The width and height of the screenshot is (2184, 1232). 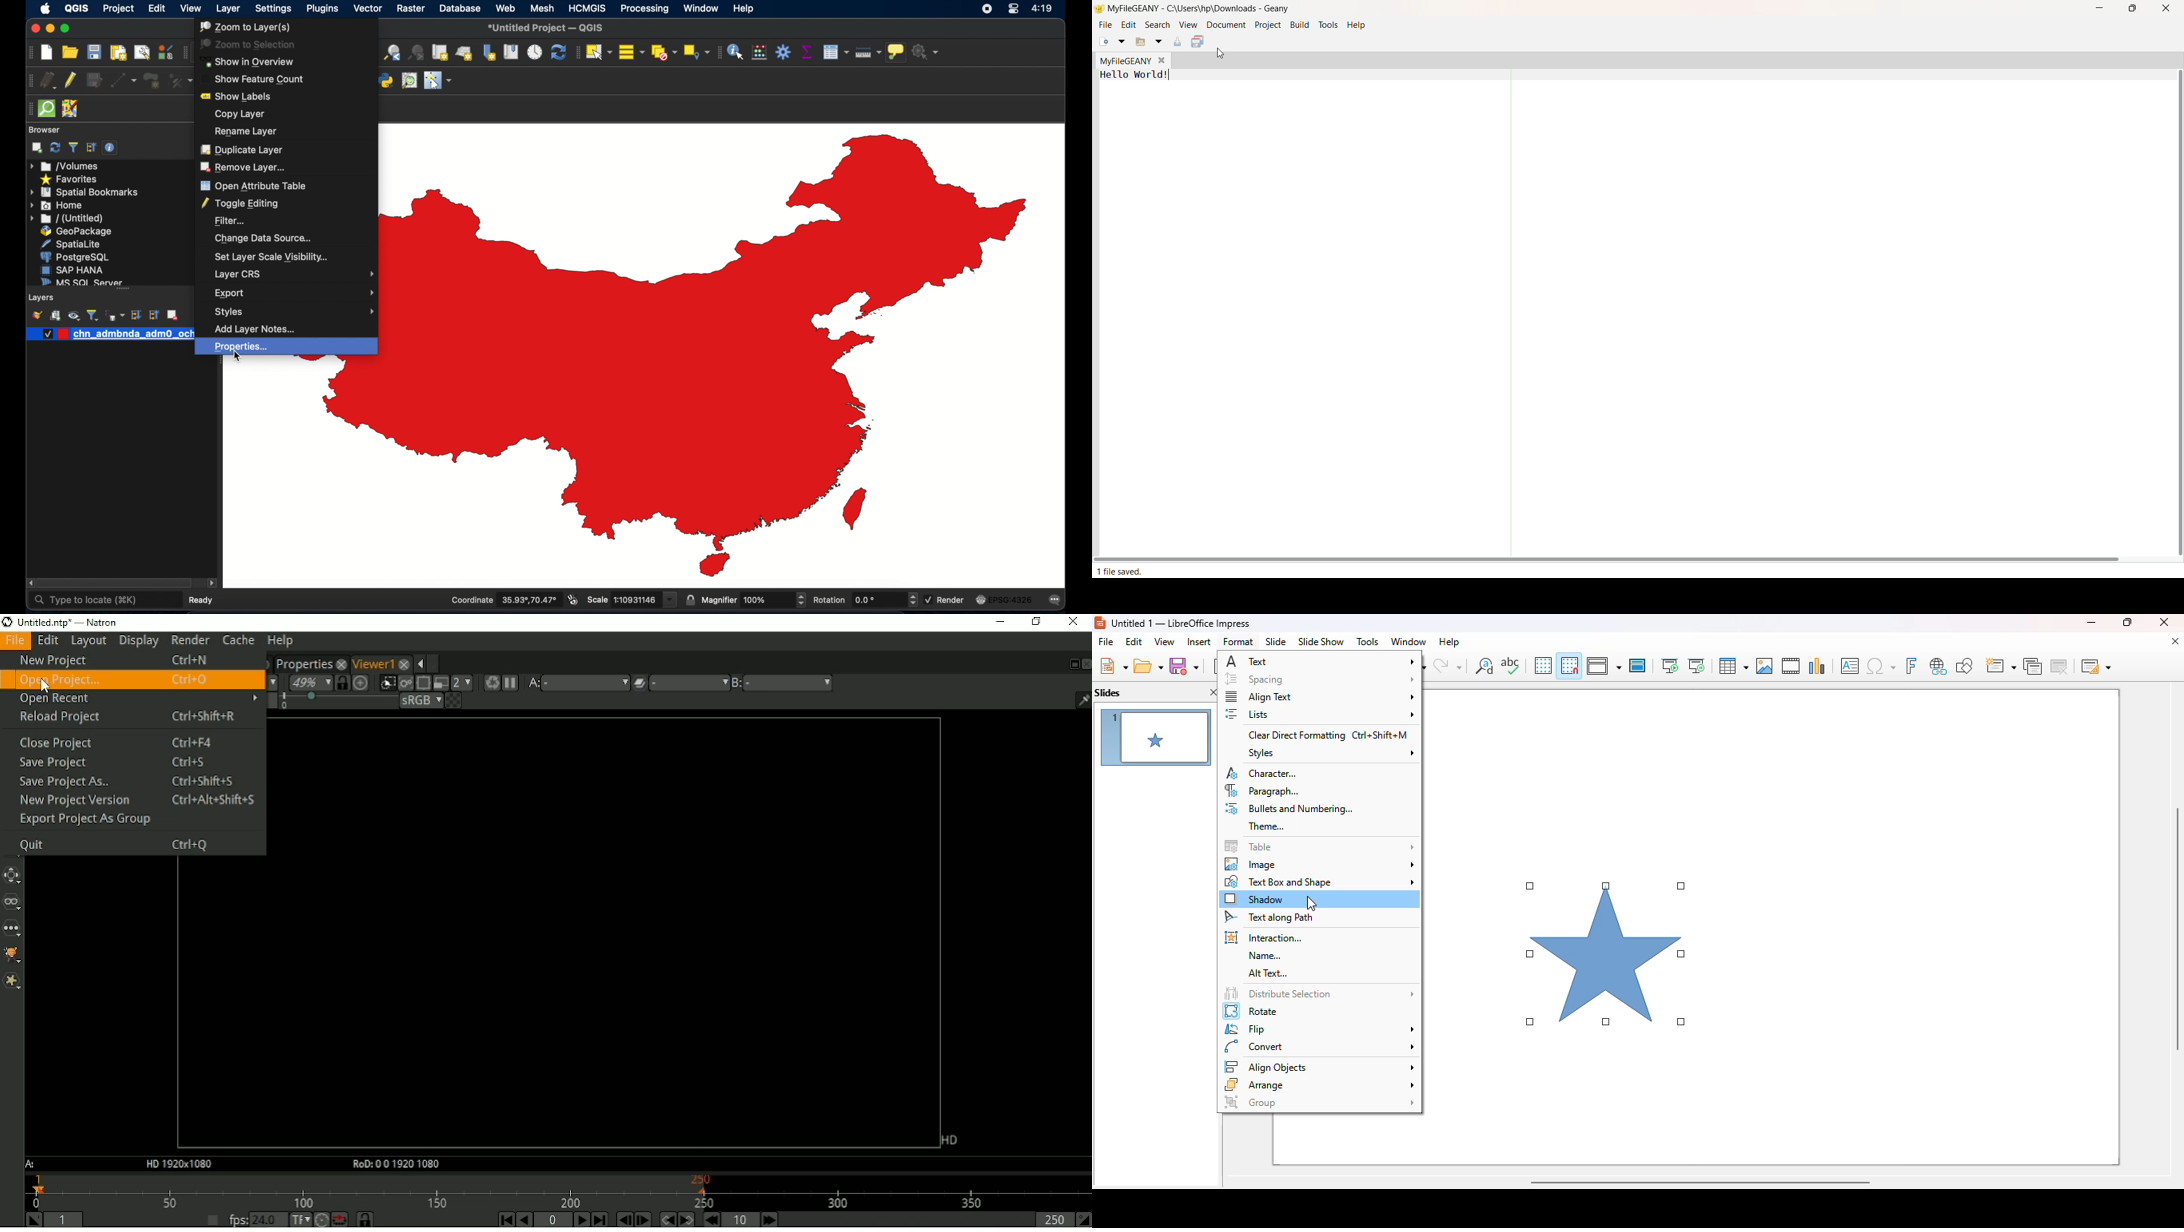 What do you see at coordinates (1287, 809) in the screenshot?
I see `bullets and numbering` at bounding box center [1287, 809].